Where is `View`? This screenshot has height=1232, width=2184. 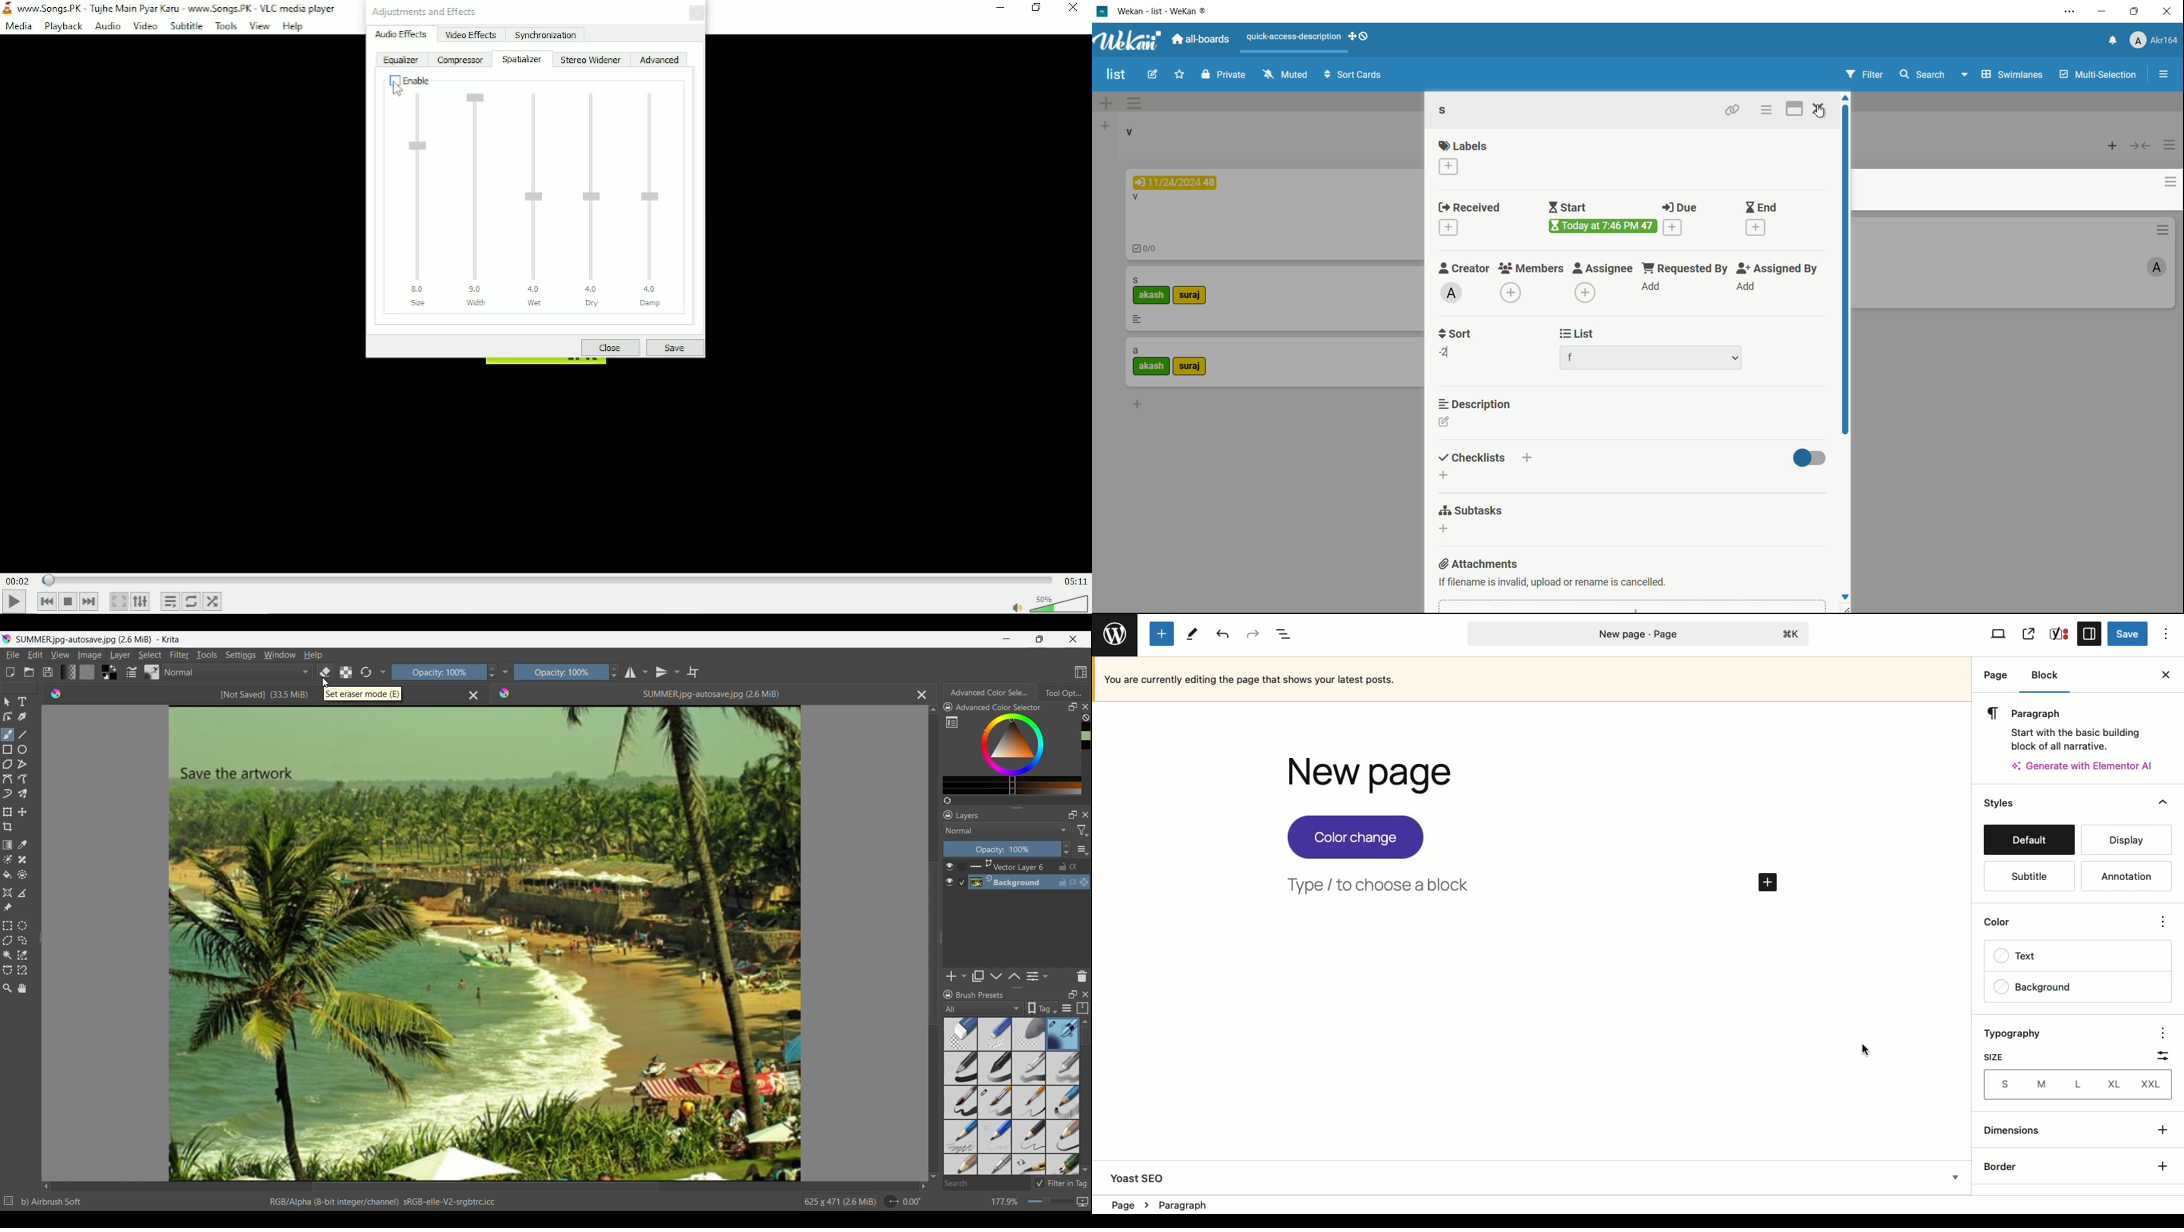
View is located at coordinates (260, 27).